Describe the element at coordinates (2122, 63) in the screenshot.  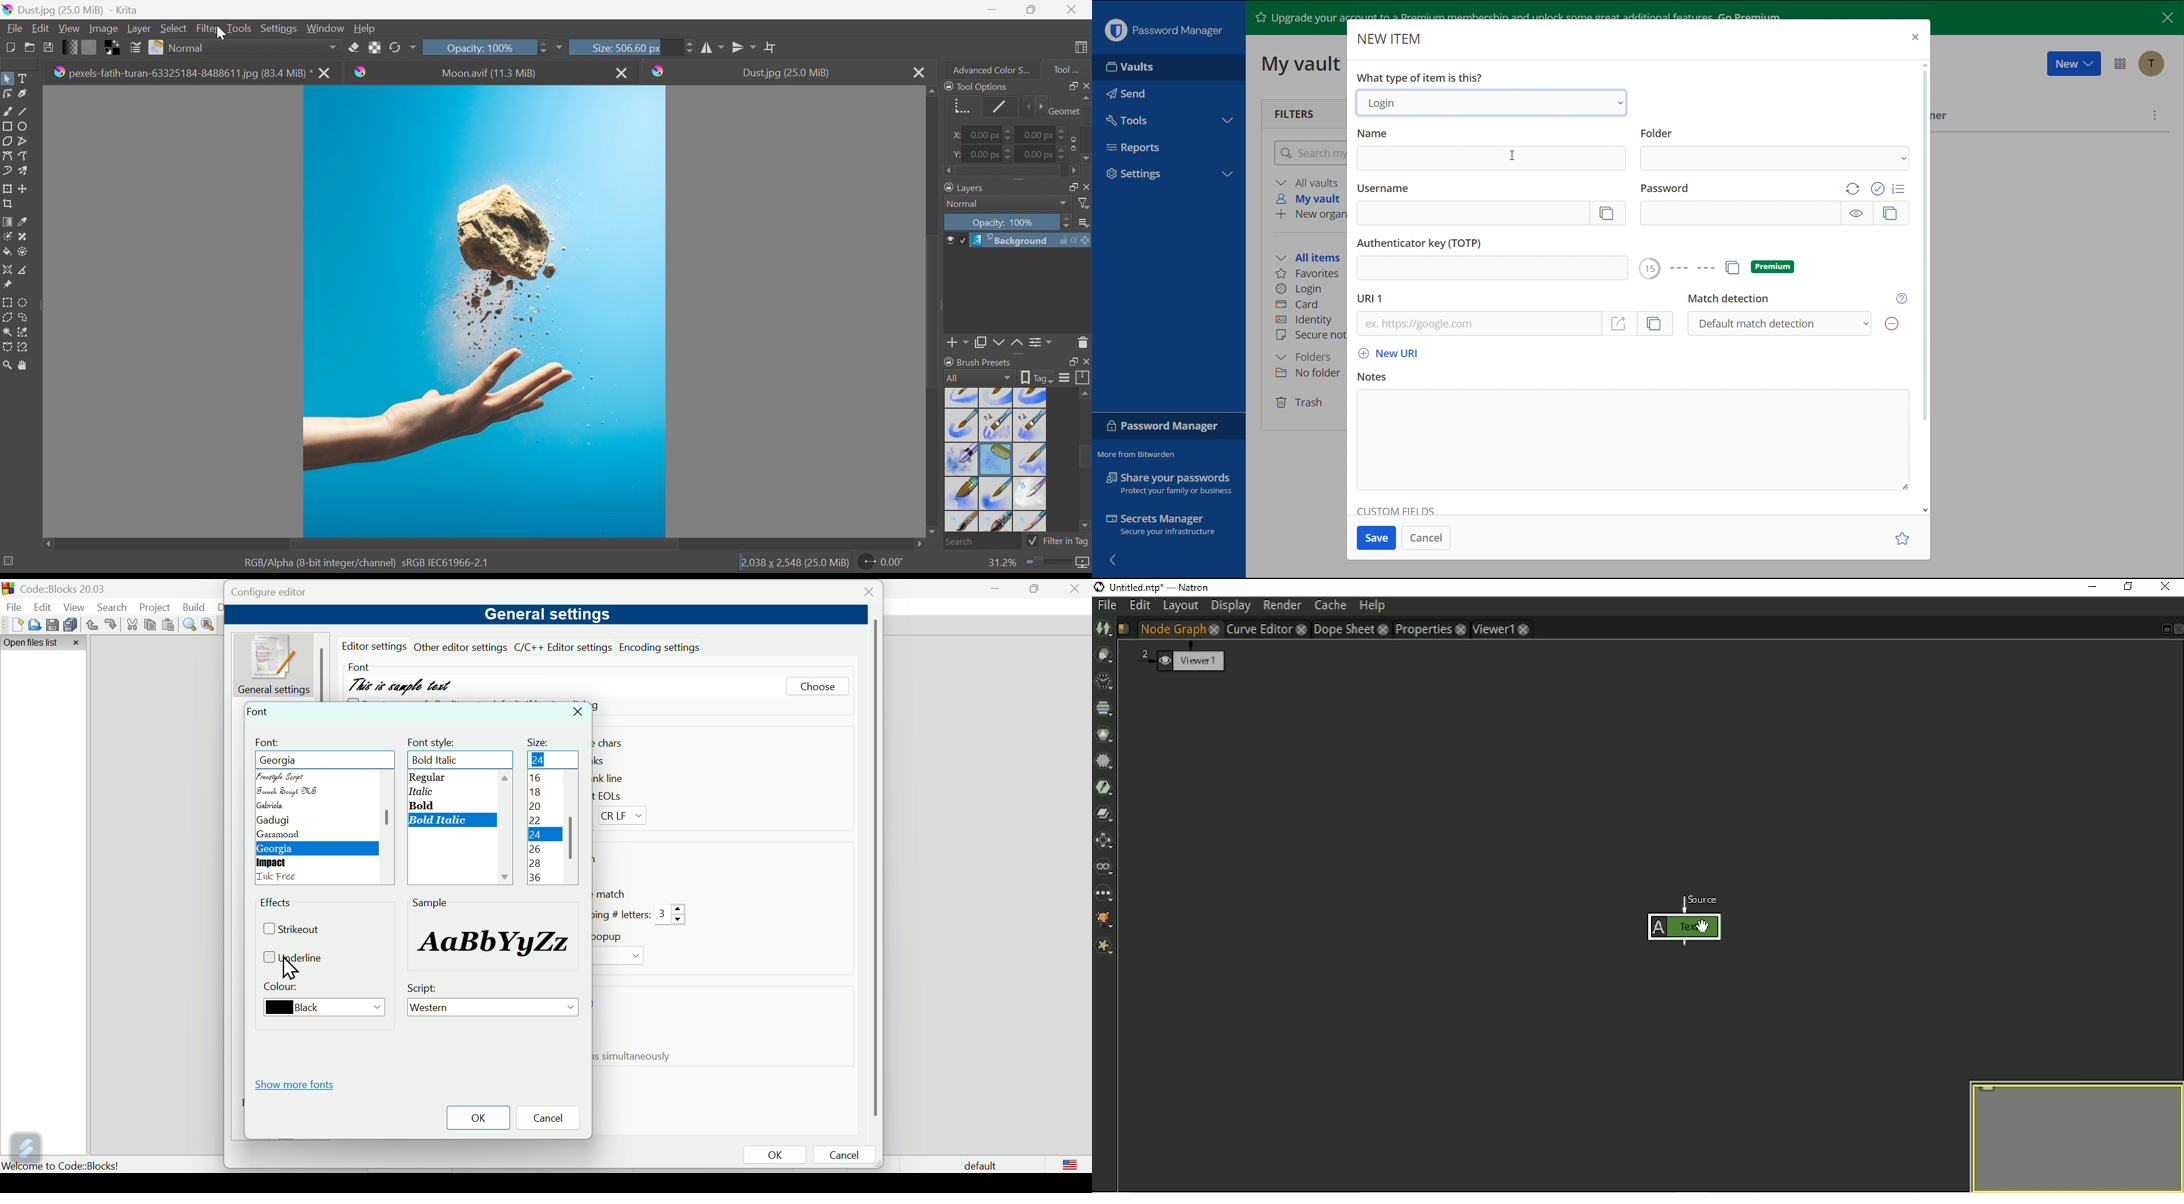
I see `Options` at that location.